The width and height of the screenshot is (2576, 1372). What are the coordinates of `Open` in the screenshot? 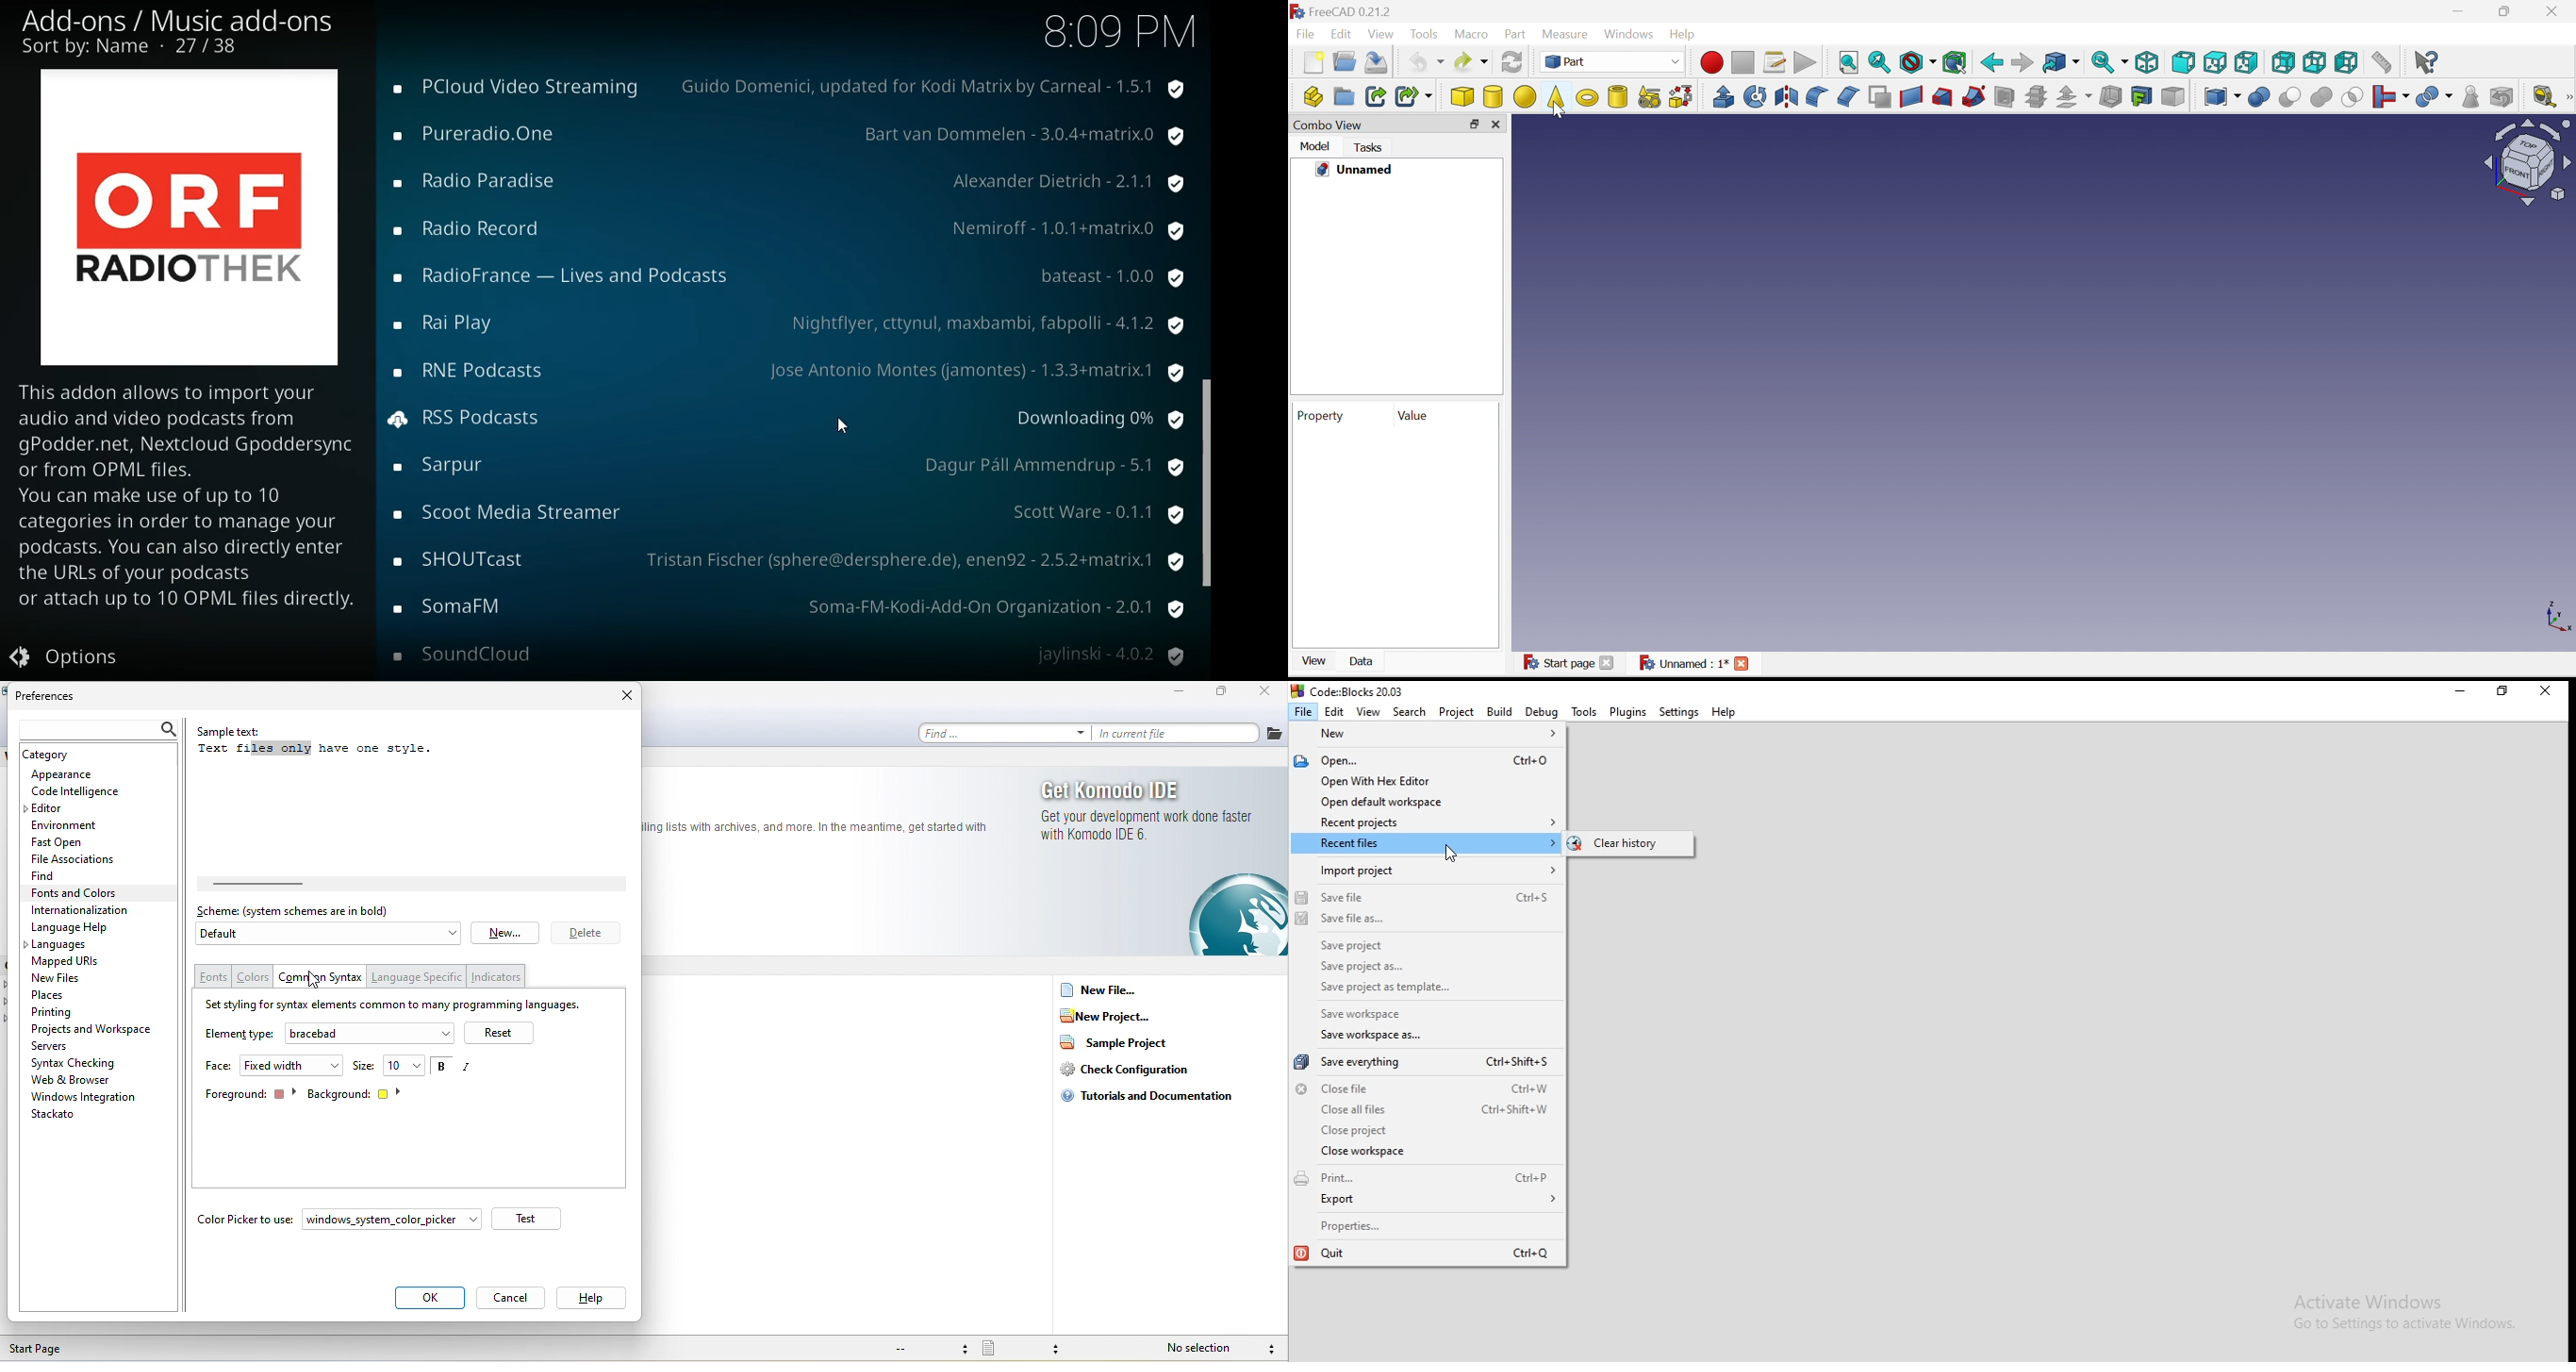 It's located at (1346, 62).